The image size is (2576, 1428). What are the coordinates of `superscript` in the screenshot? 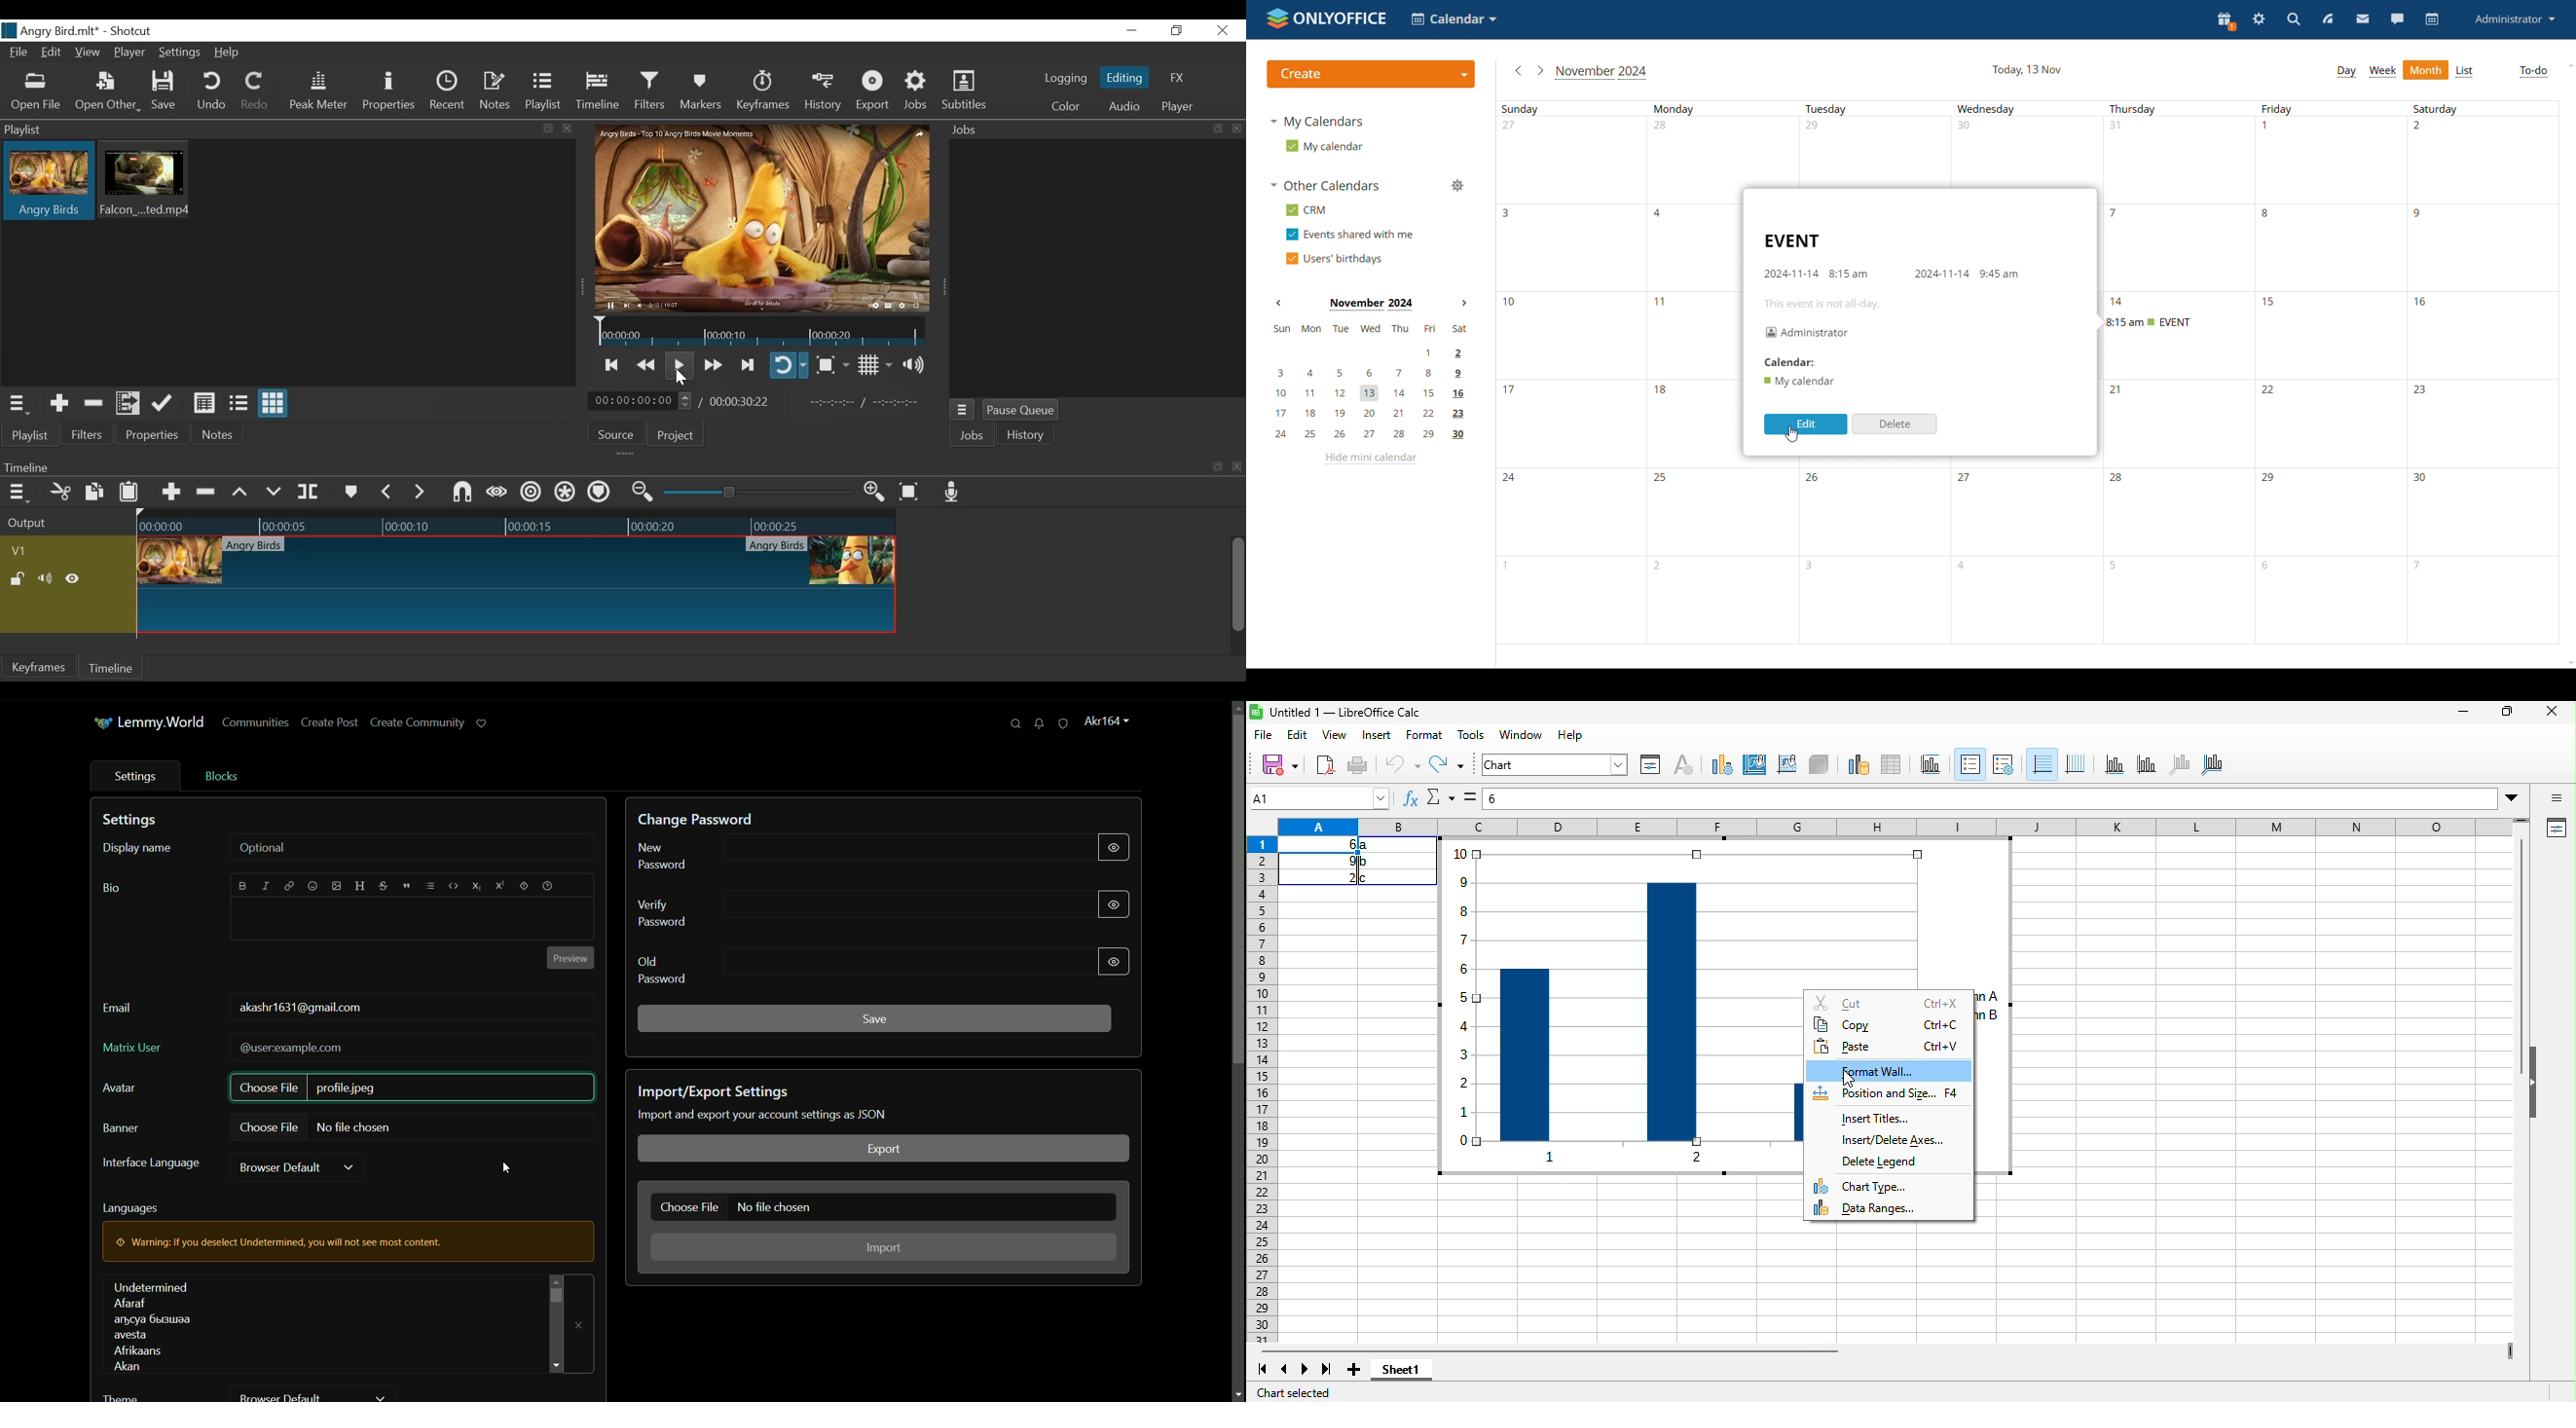 It's located at (500, 885).